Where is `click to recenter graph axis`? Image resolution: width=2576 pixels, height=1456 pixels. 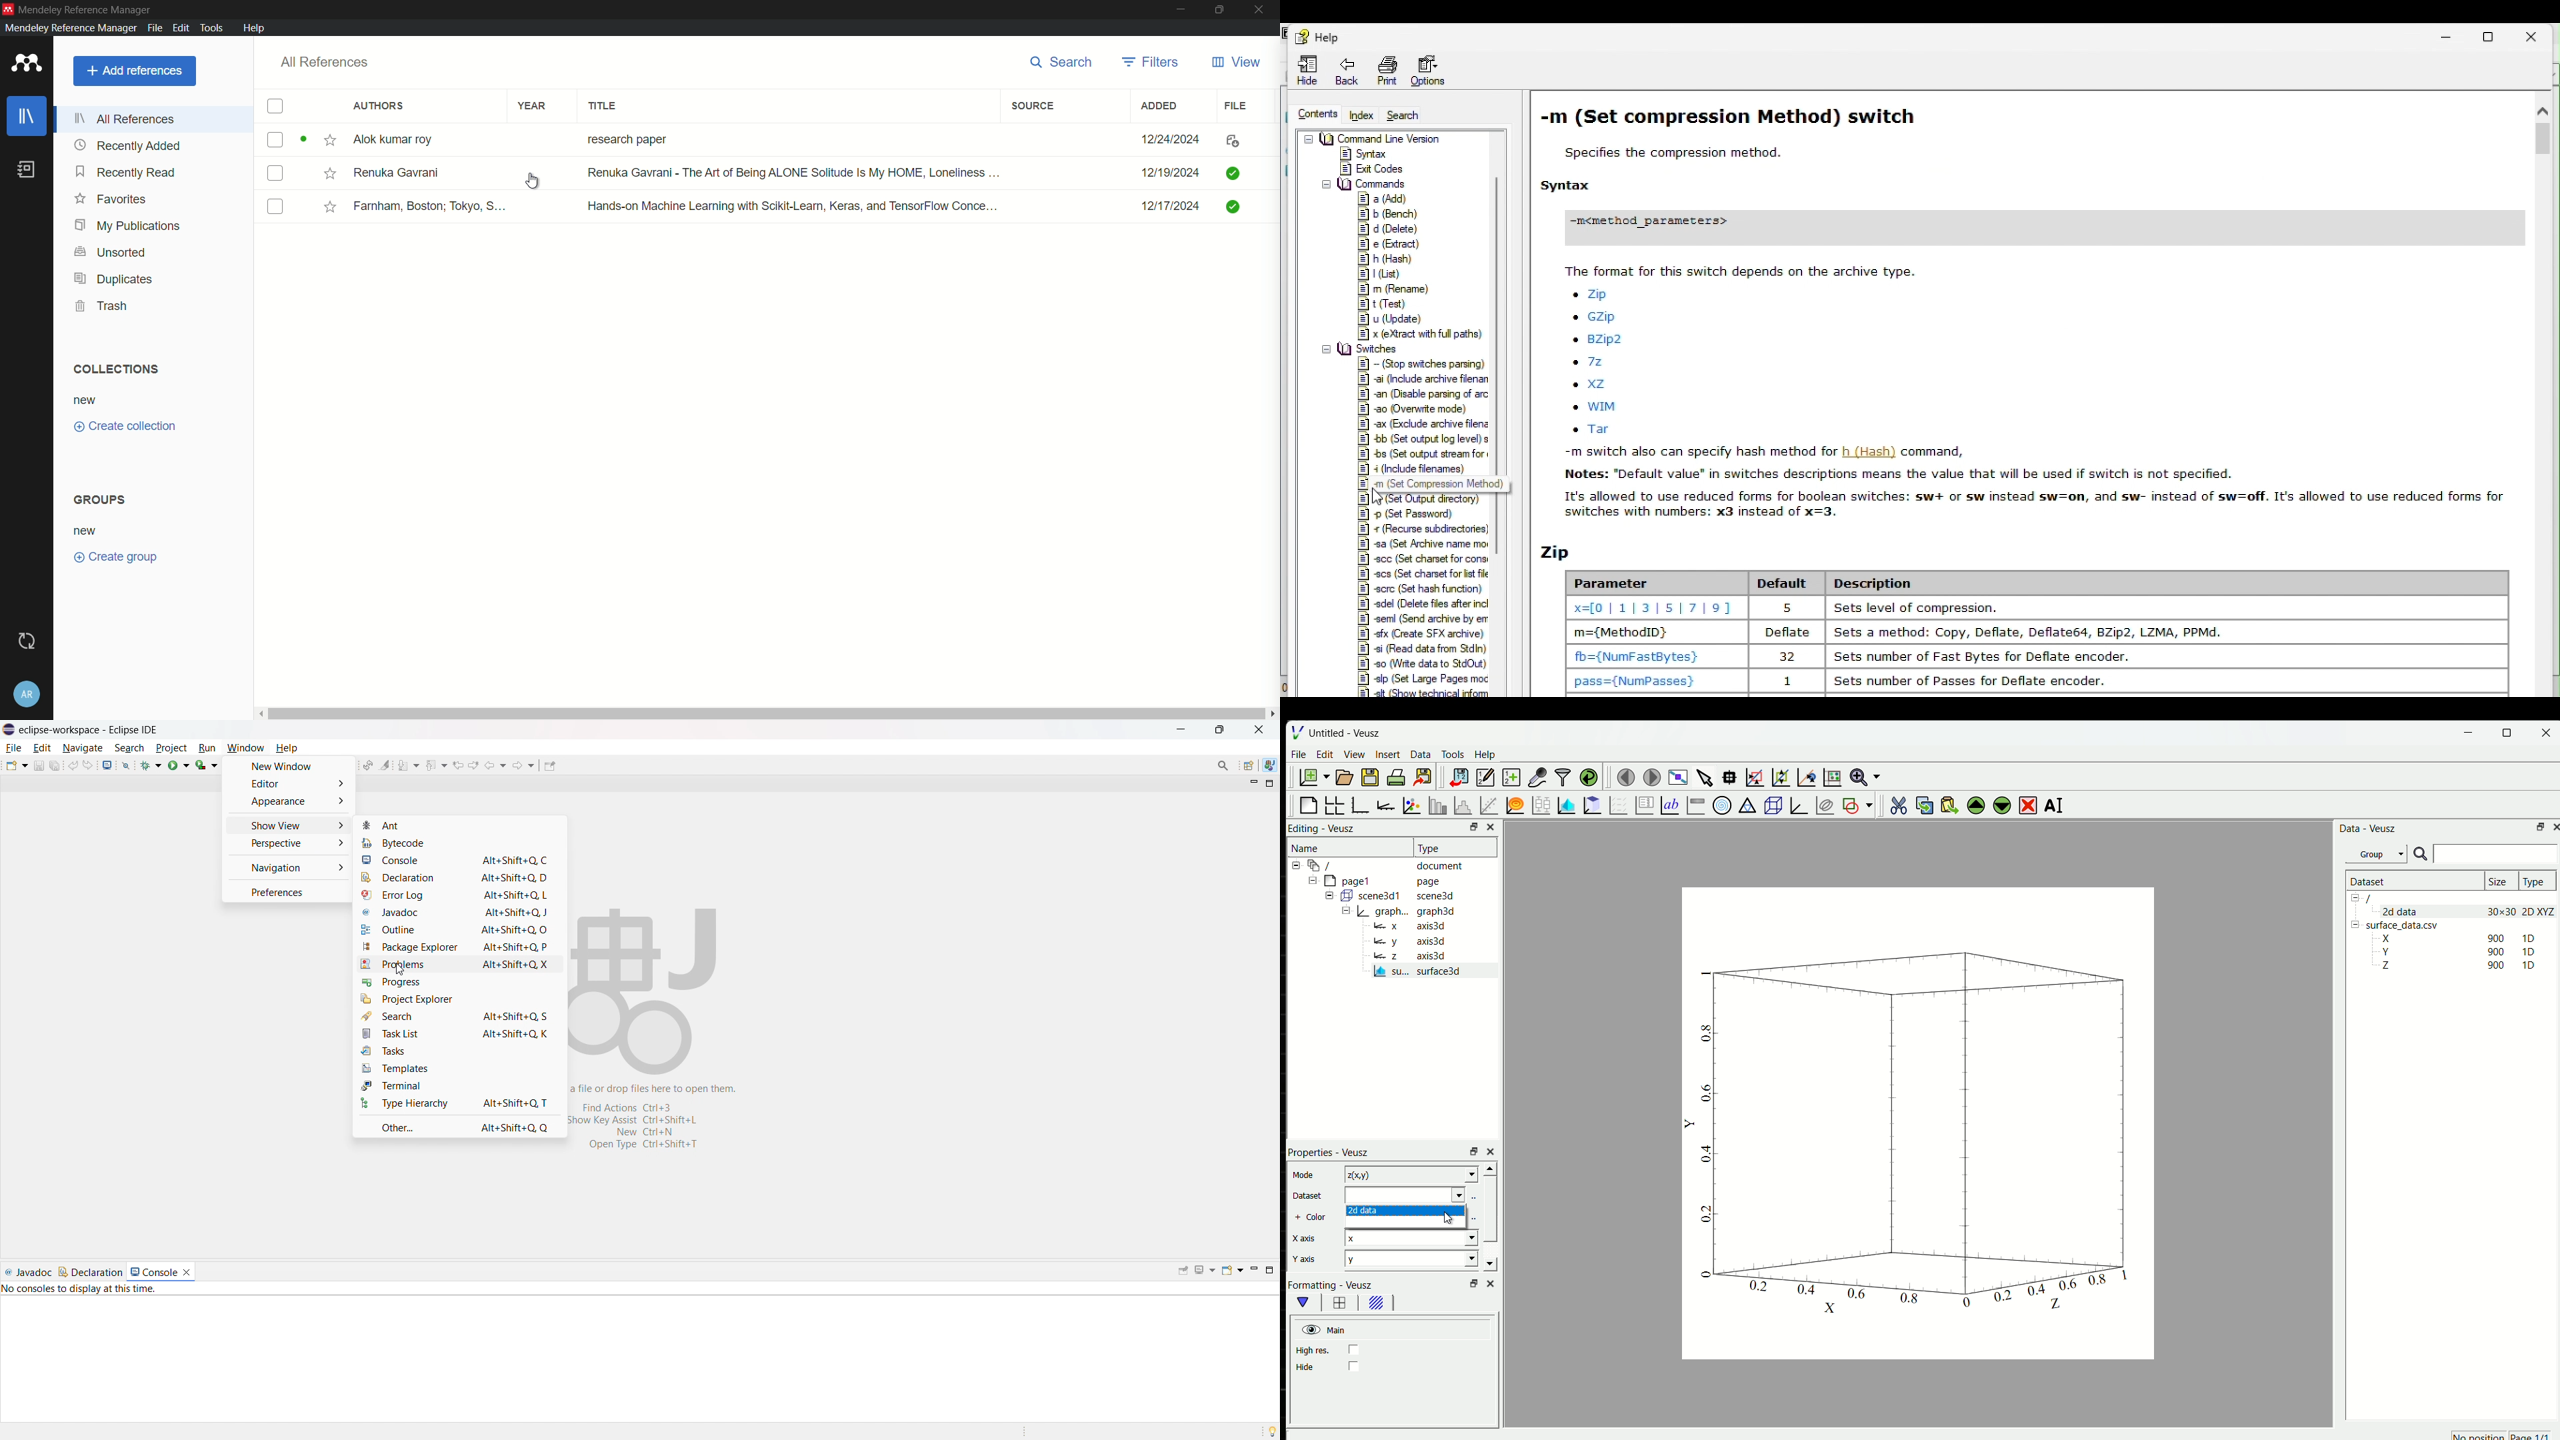 click to recenter graph axis is located at coordinates (1807, 777).